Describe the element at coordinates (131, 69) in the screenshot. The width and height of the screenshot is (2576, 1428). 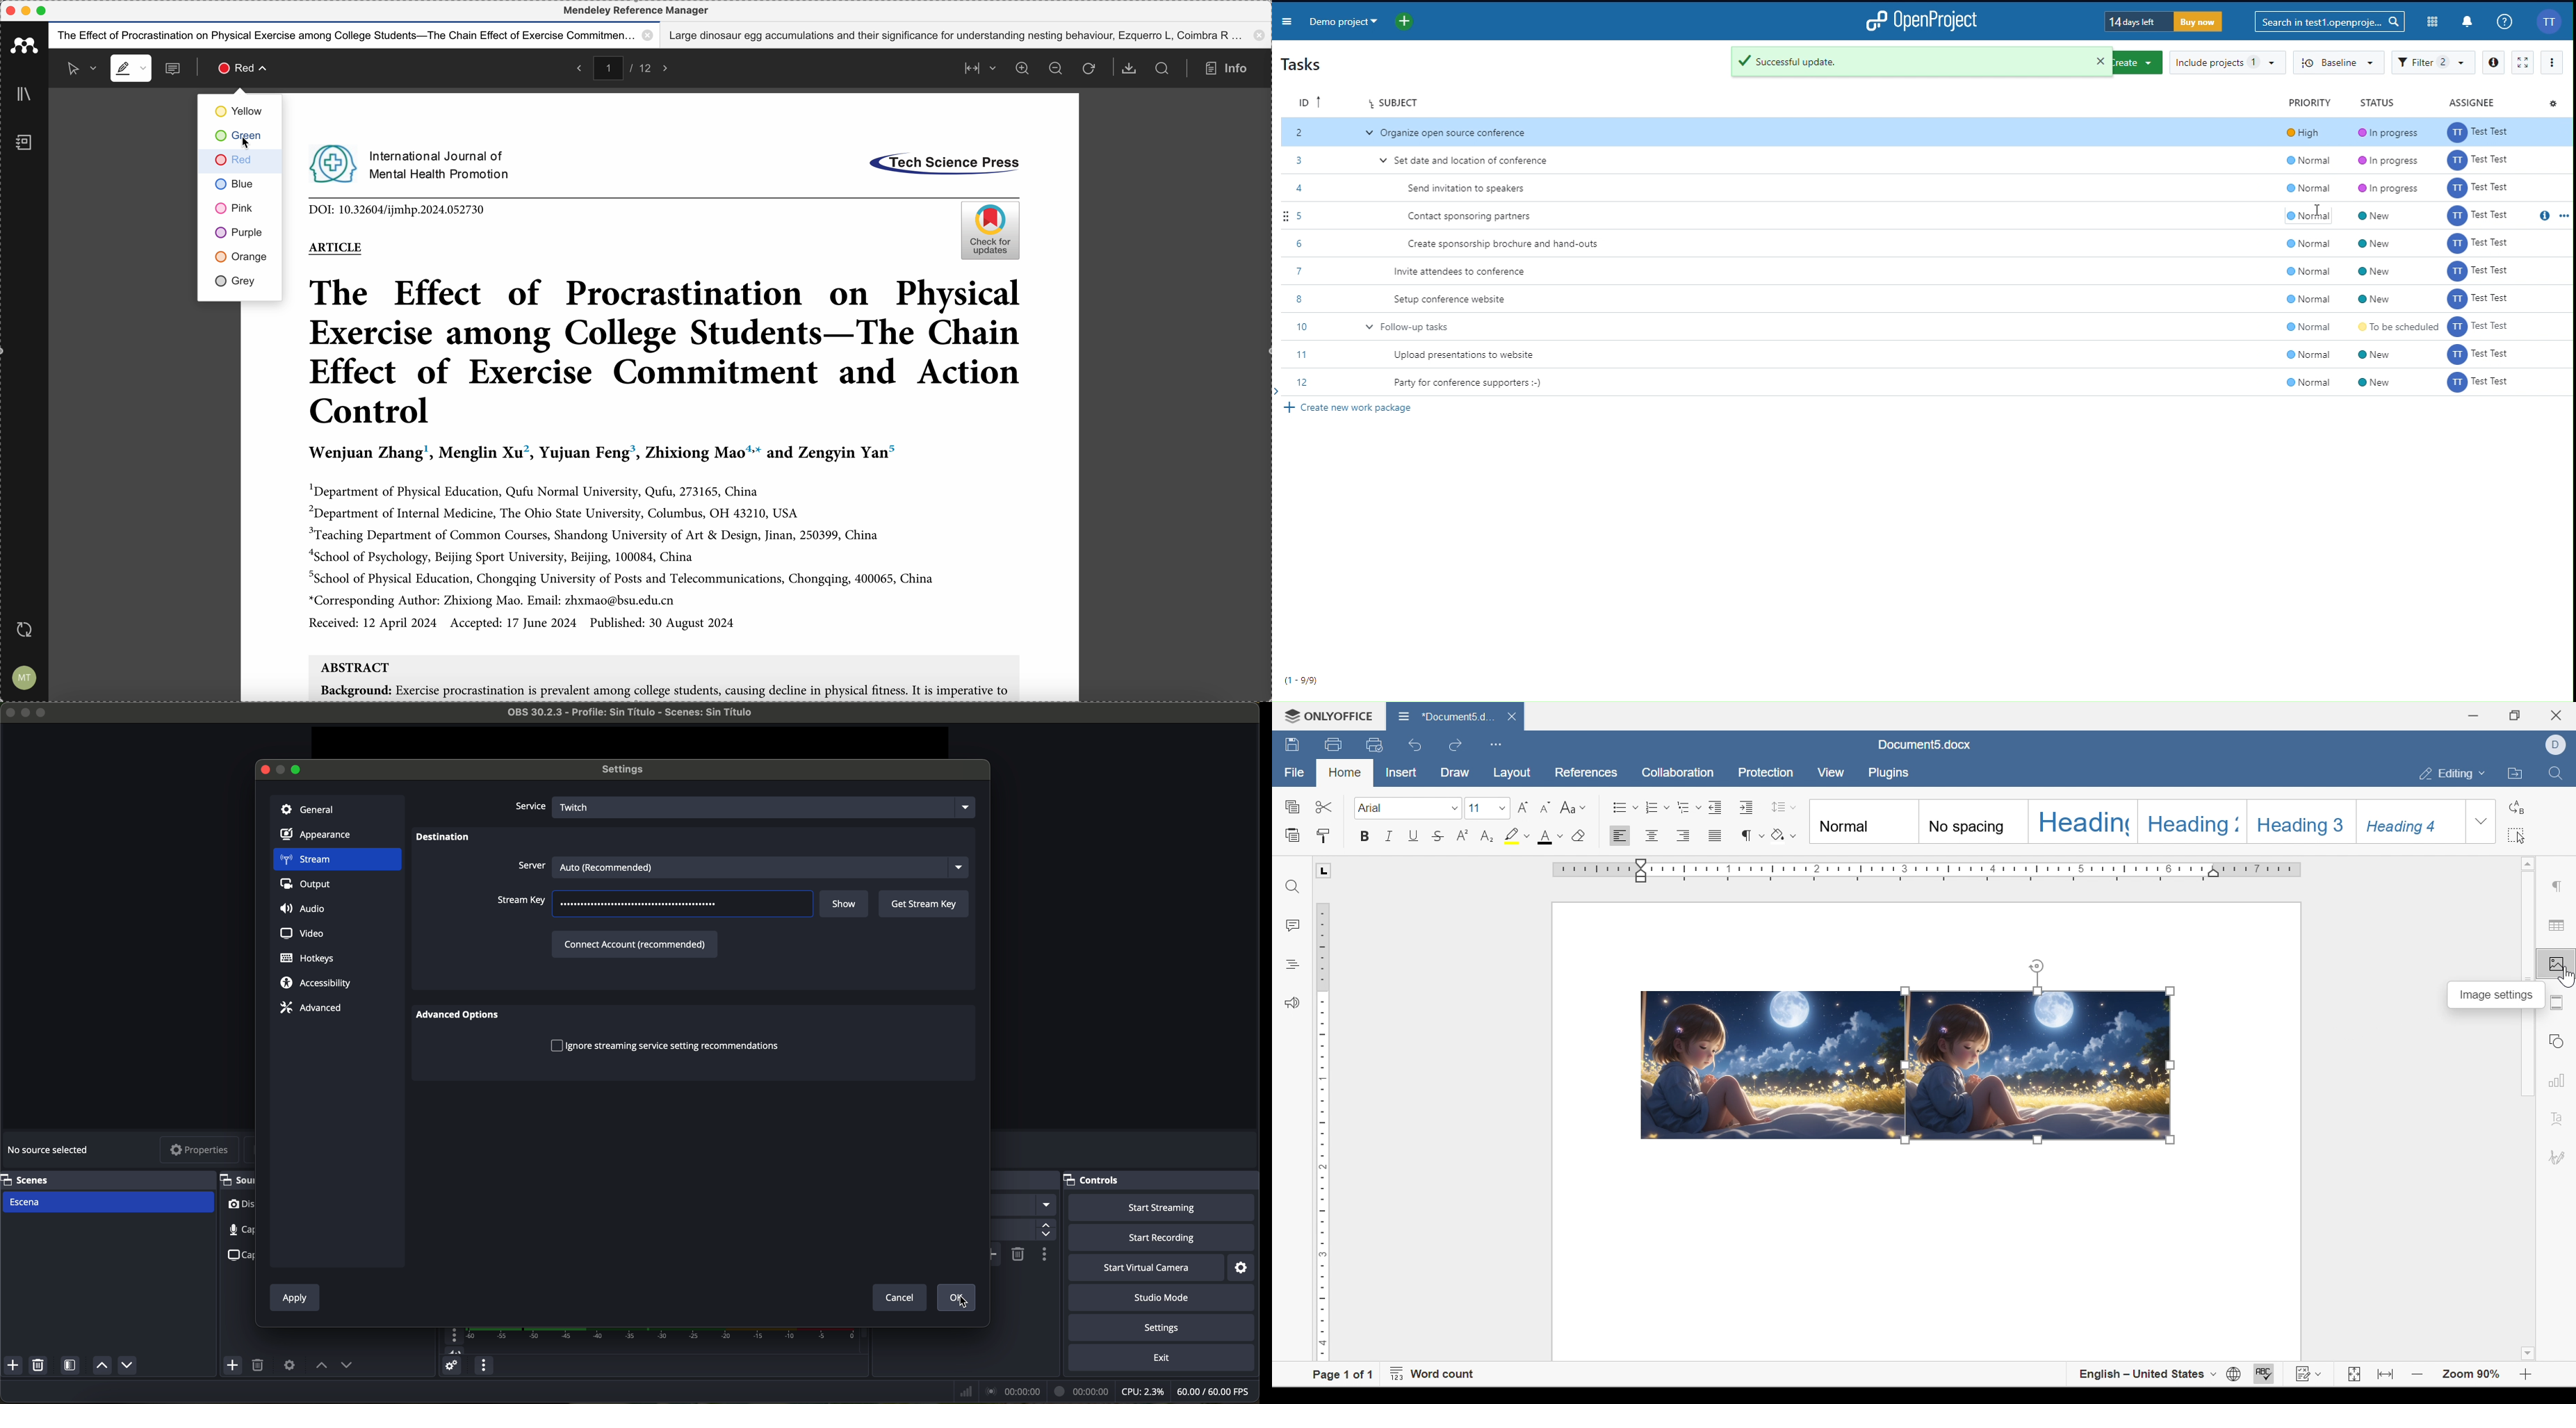
I see `highlight mode` at that location.